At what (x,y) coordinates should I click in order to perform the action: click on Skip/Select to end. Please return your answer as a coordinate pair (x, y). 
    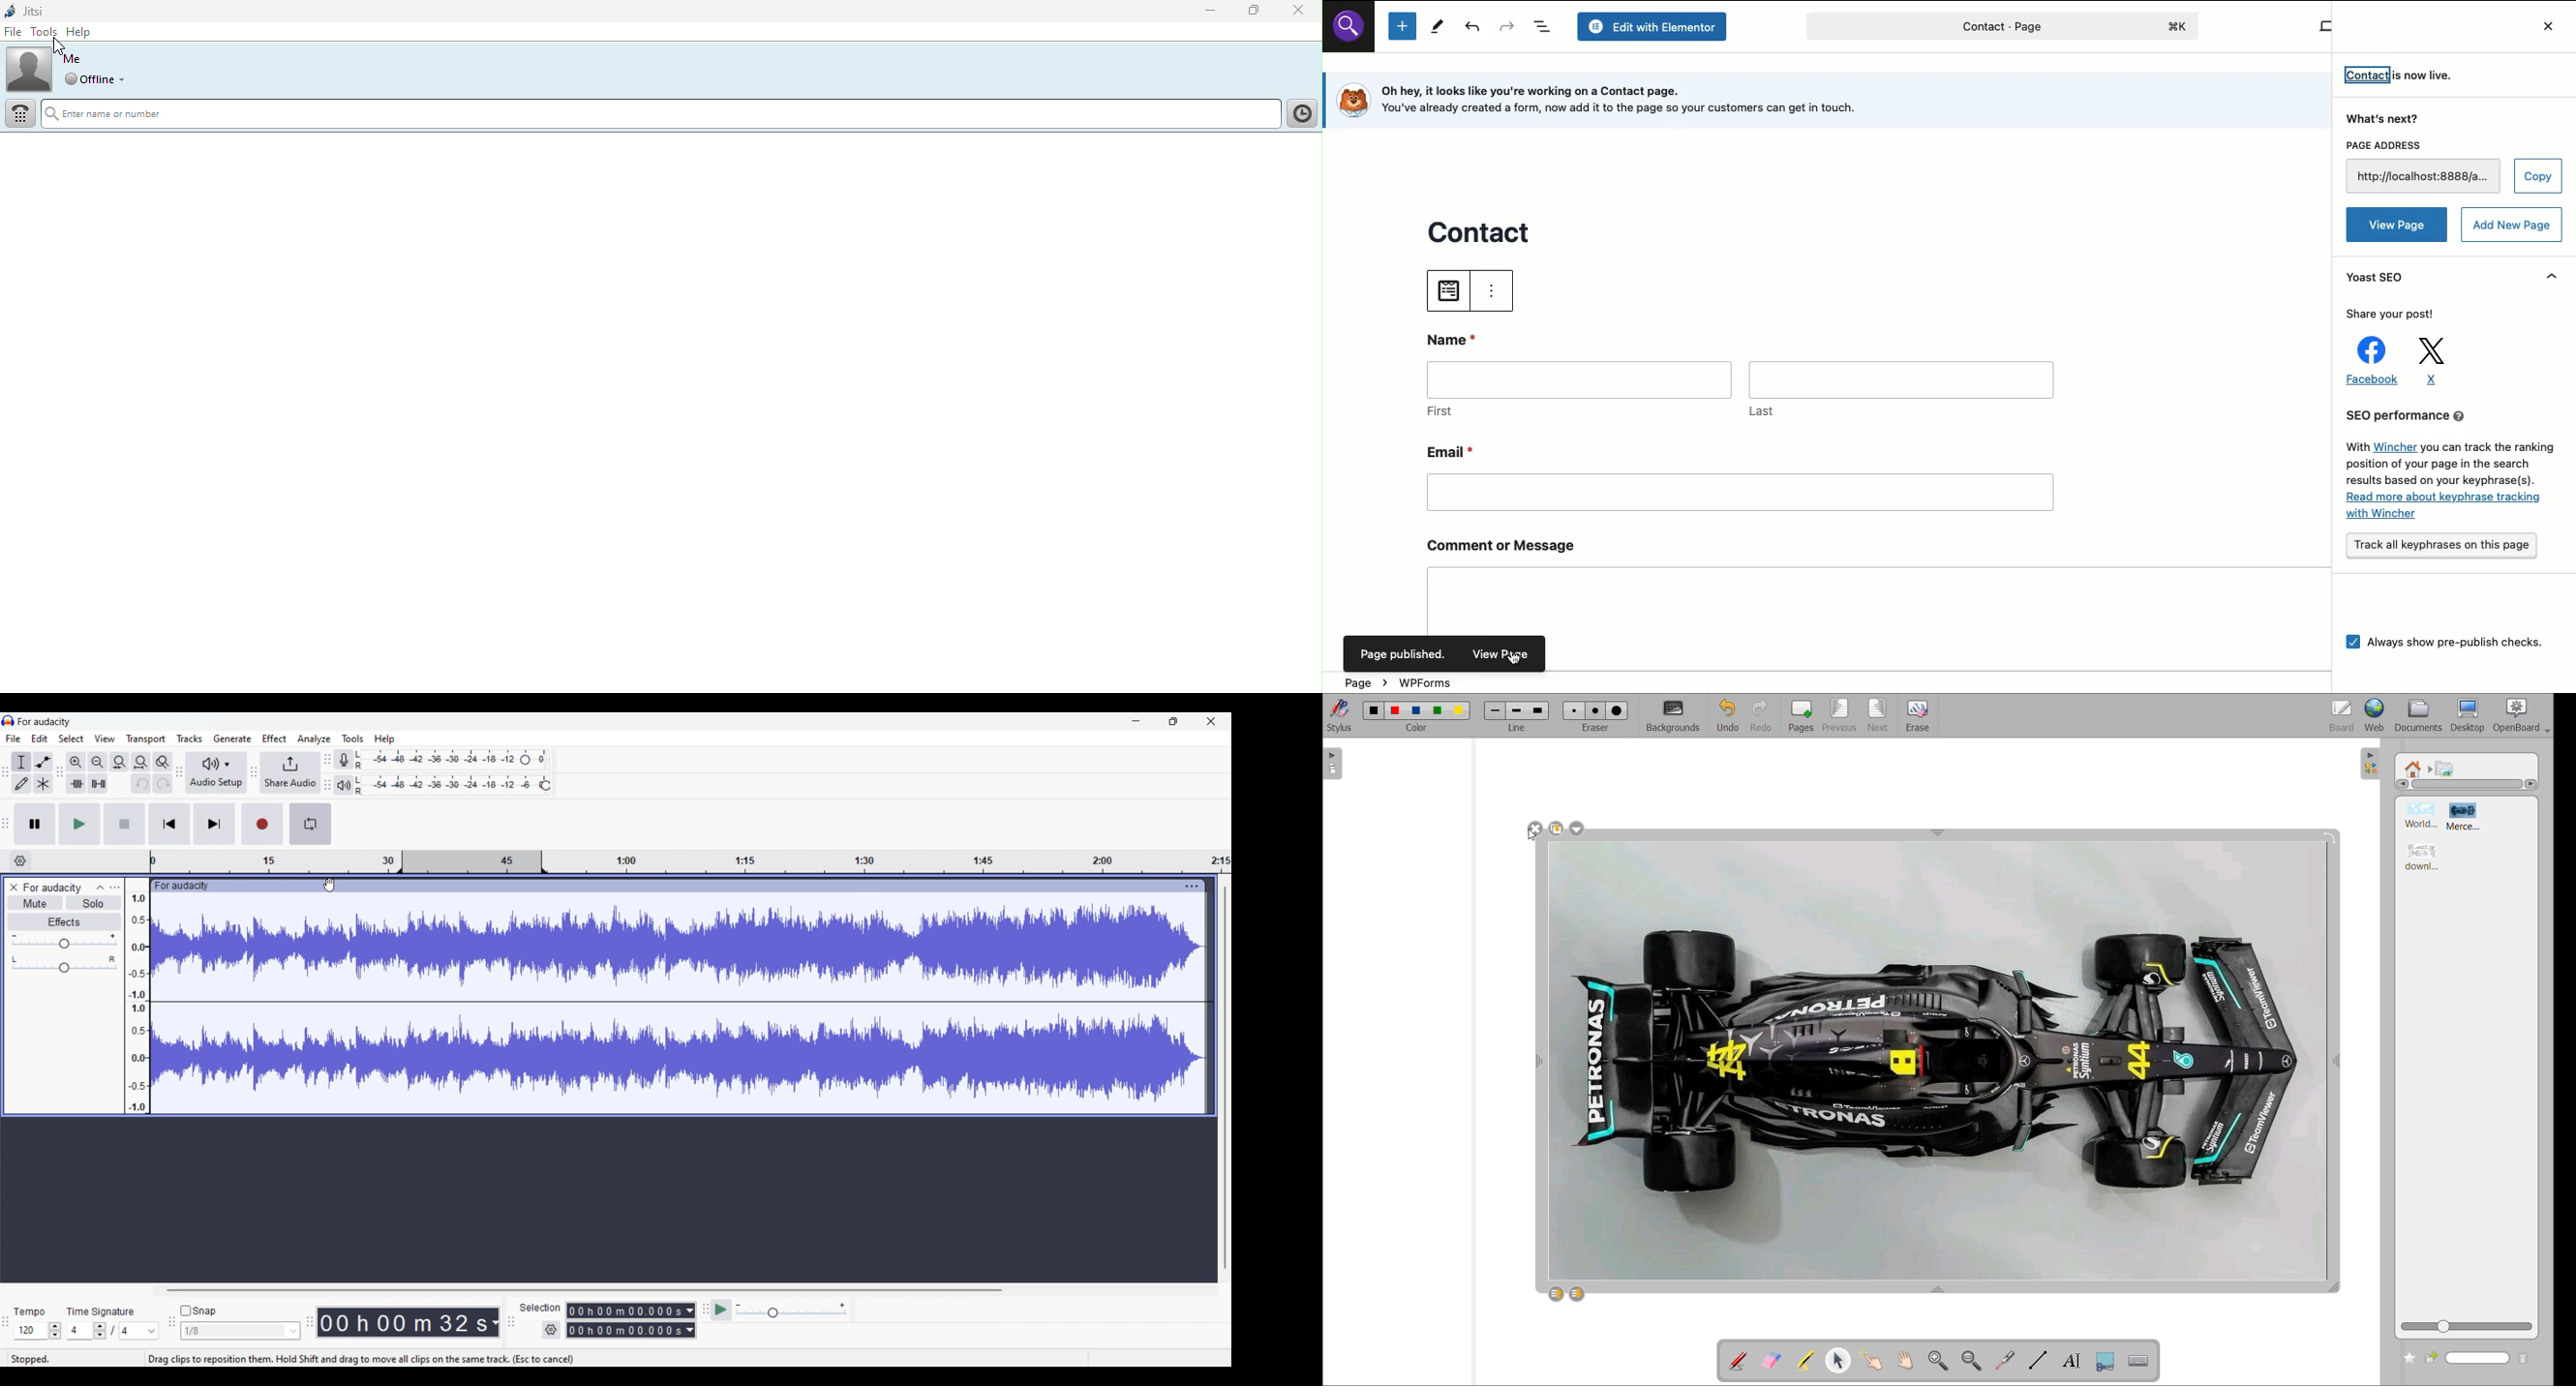
    Looking at the image, I should click on (215, 823).